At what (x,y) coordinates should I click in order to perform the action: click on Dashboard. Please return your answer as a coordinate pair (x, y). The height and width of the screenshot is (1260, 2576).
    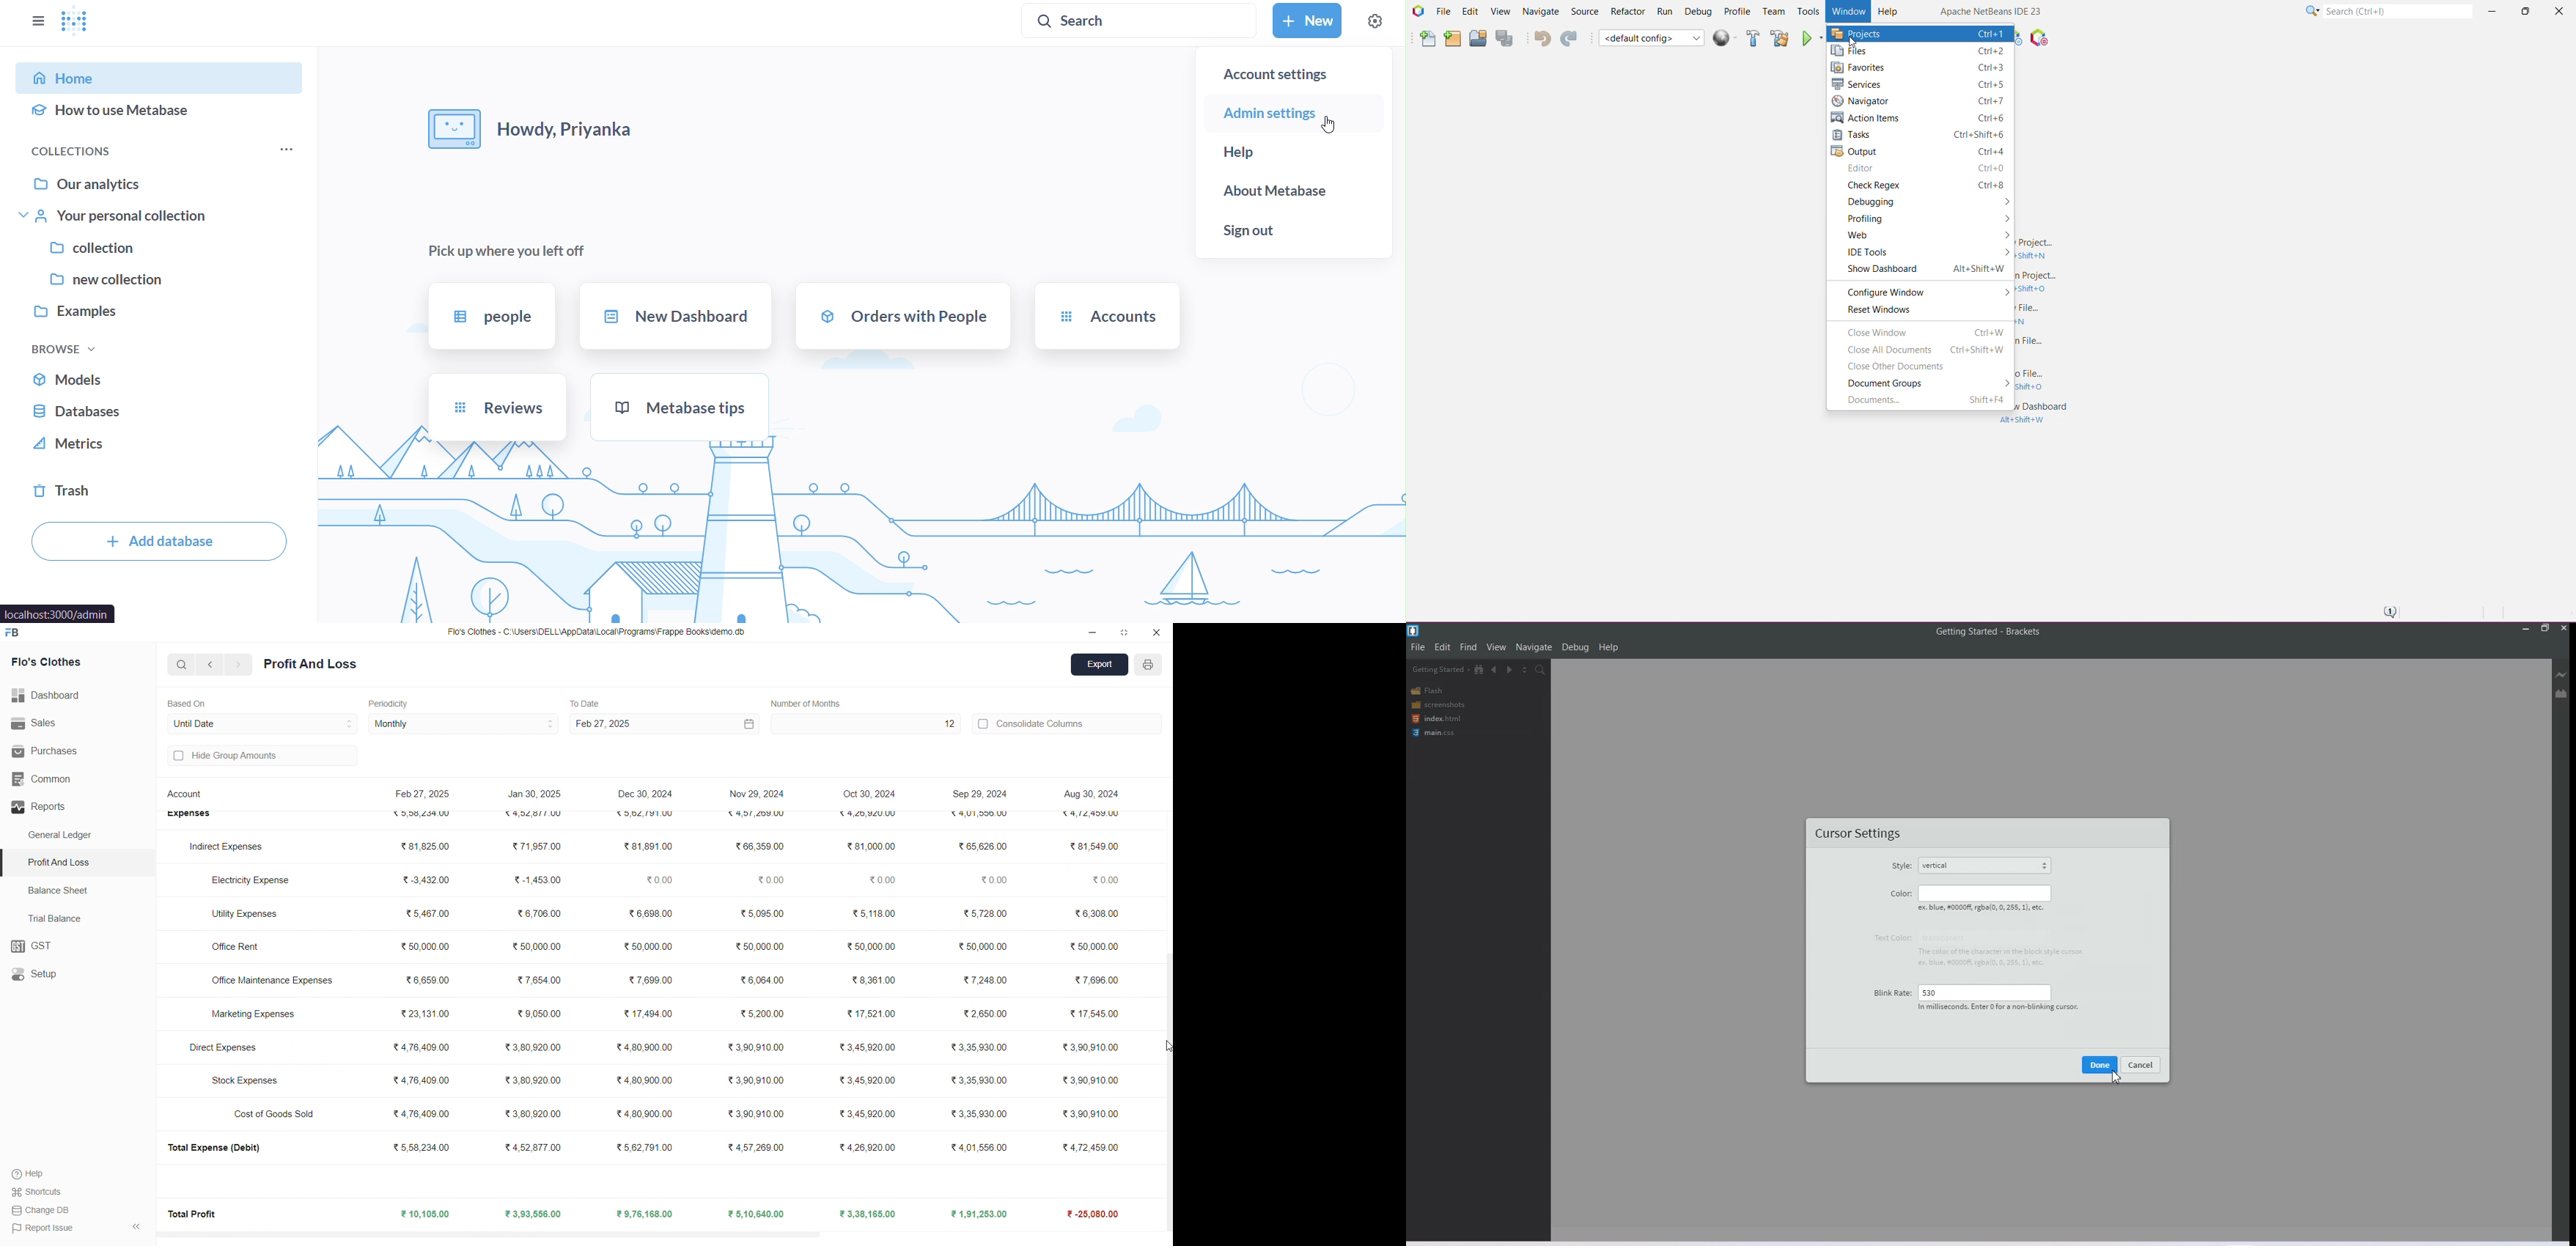
    Looking at the image, I should click on (52, 696).